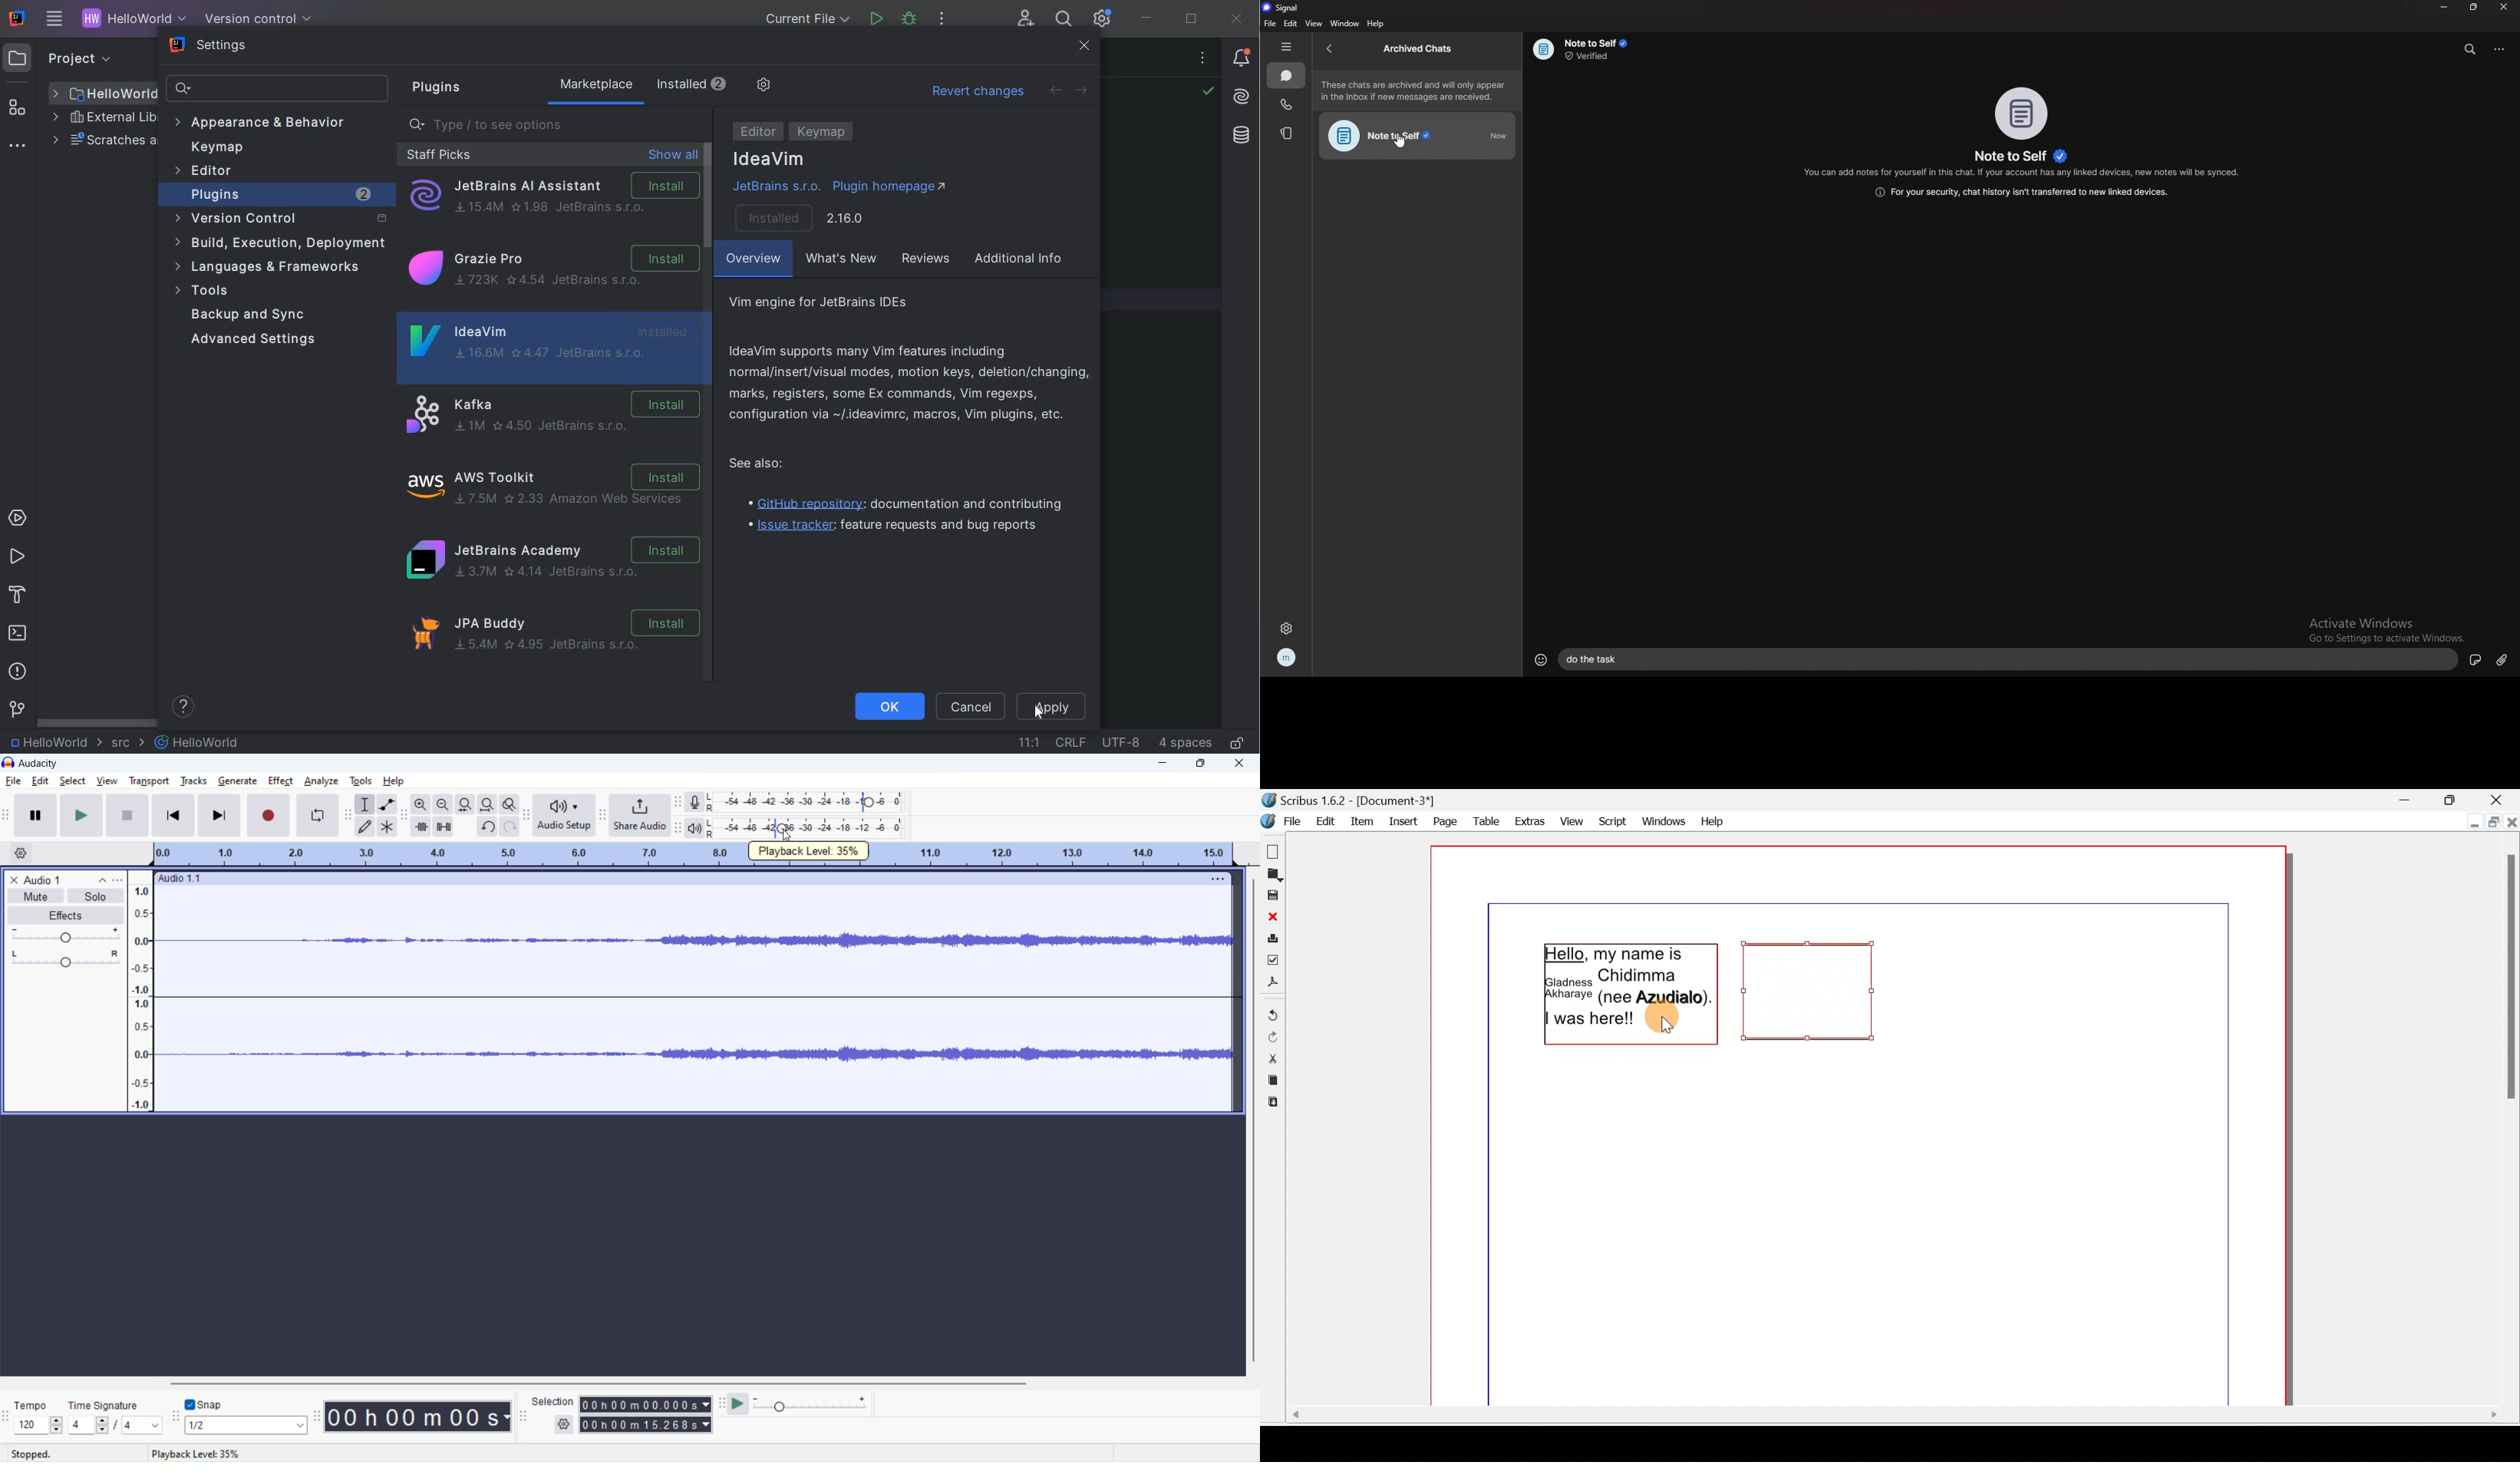  Describe the element at coordinates (1400, 141) in the screenshot. I see `cursor` at that location.